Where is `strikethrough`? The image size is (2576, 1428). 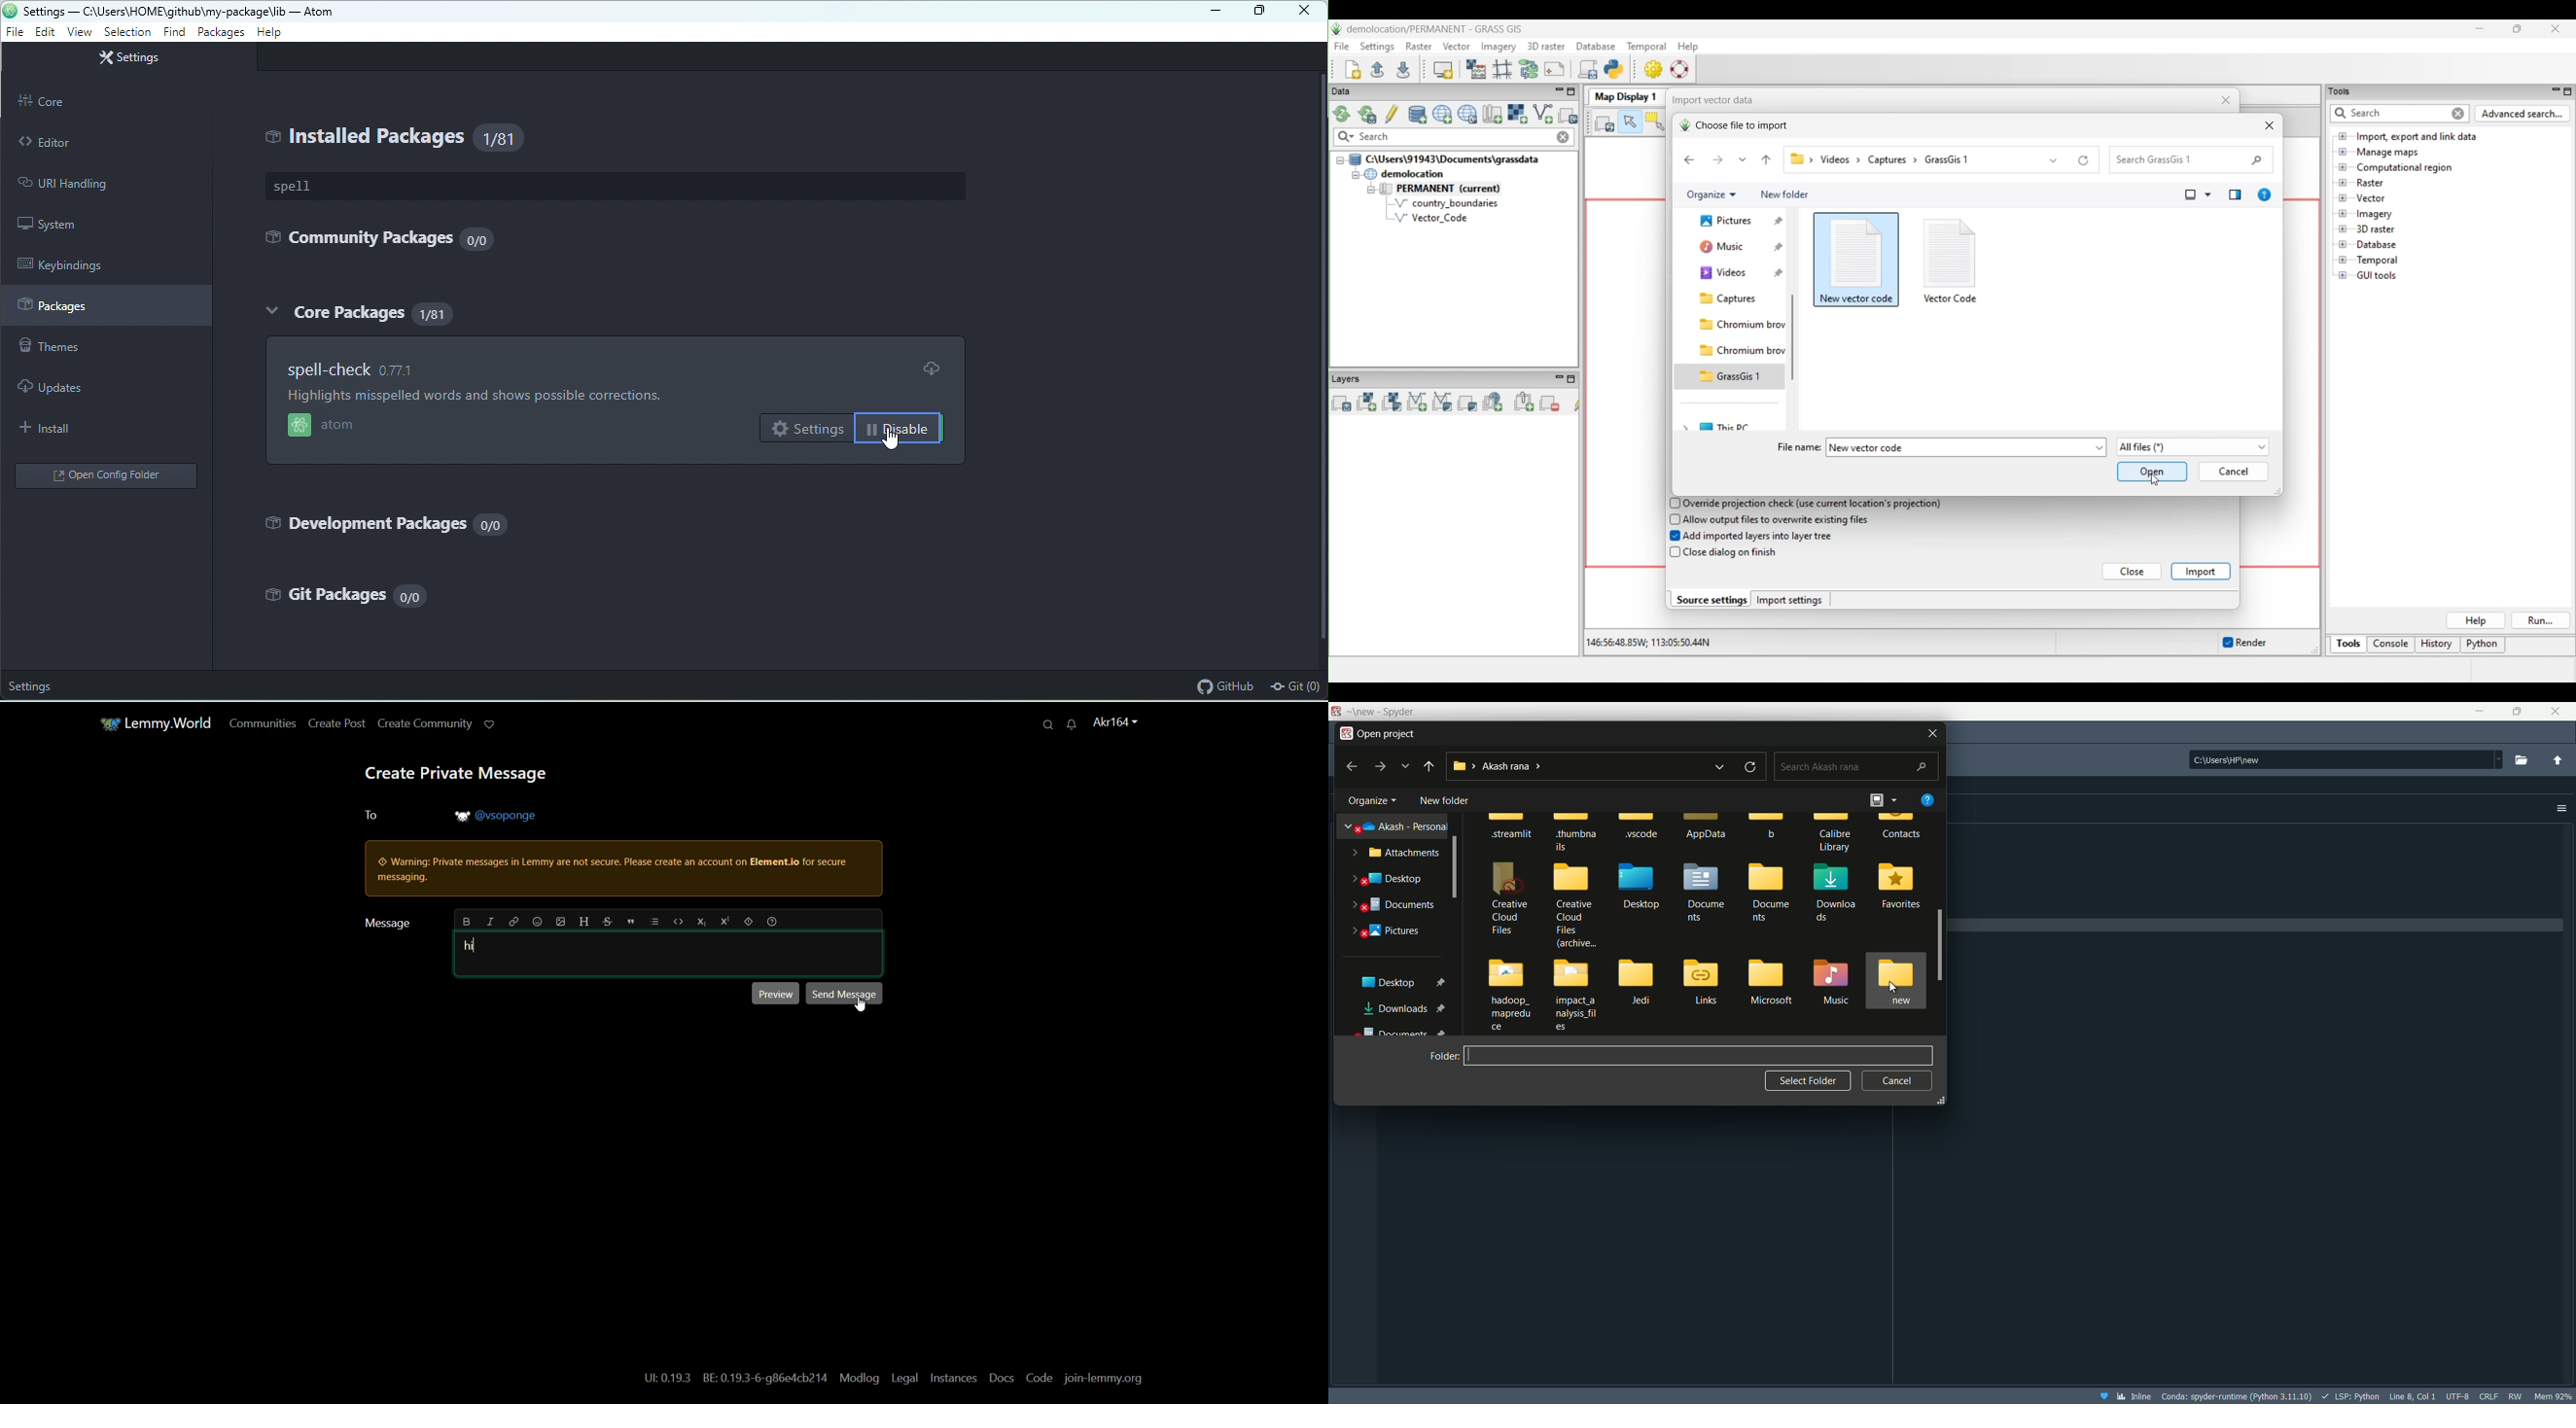
strikethrough is located at coordinates (606, 920).